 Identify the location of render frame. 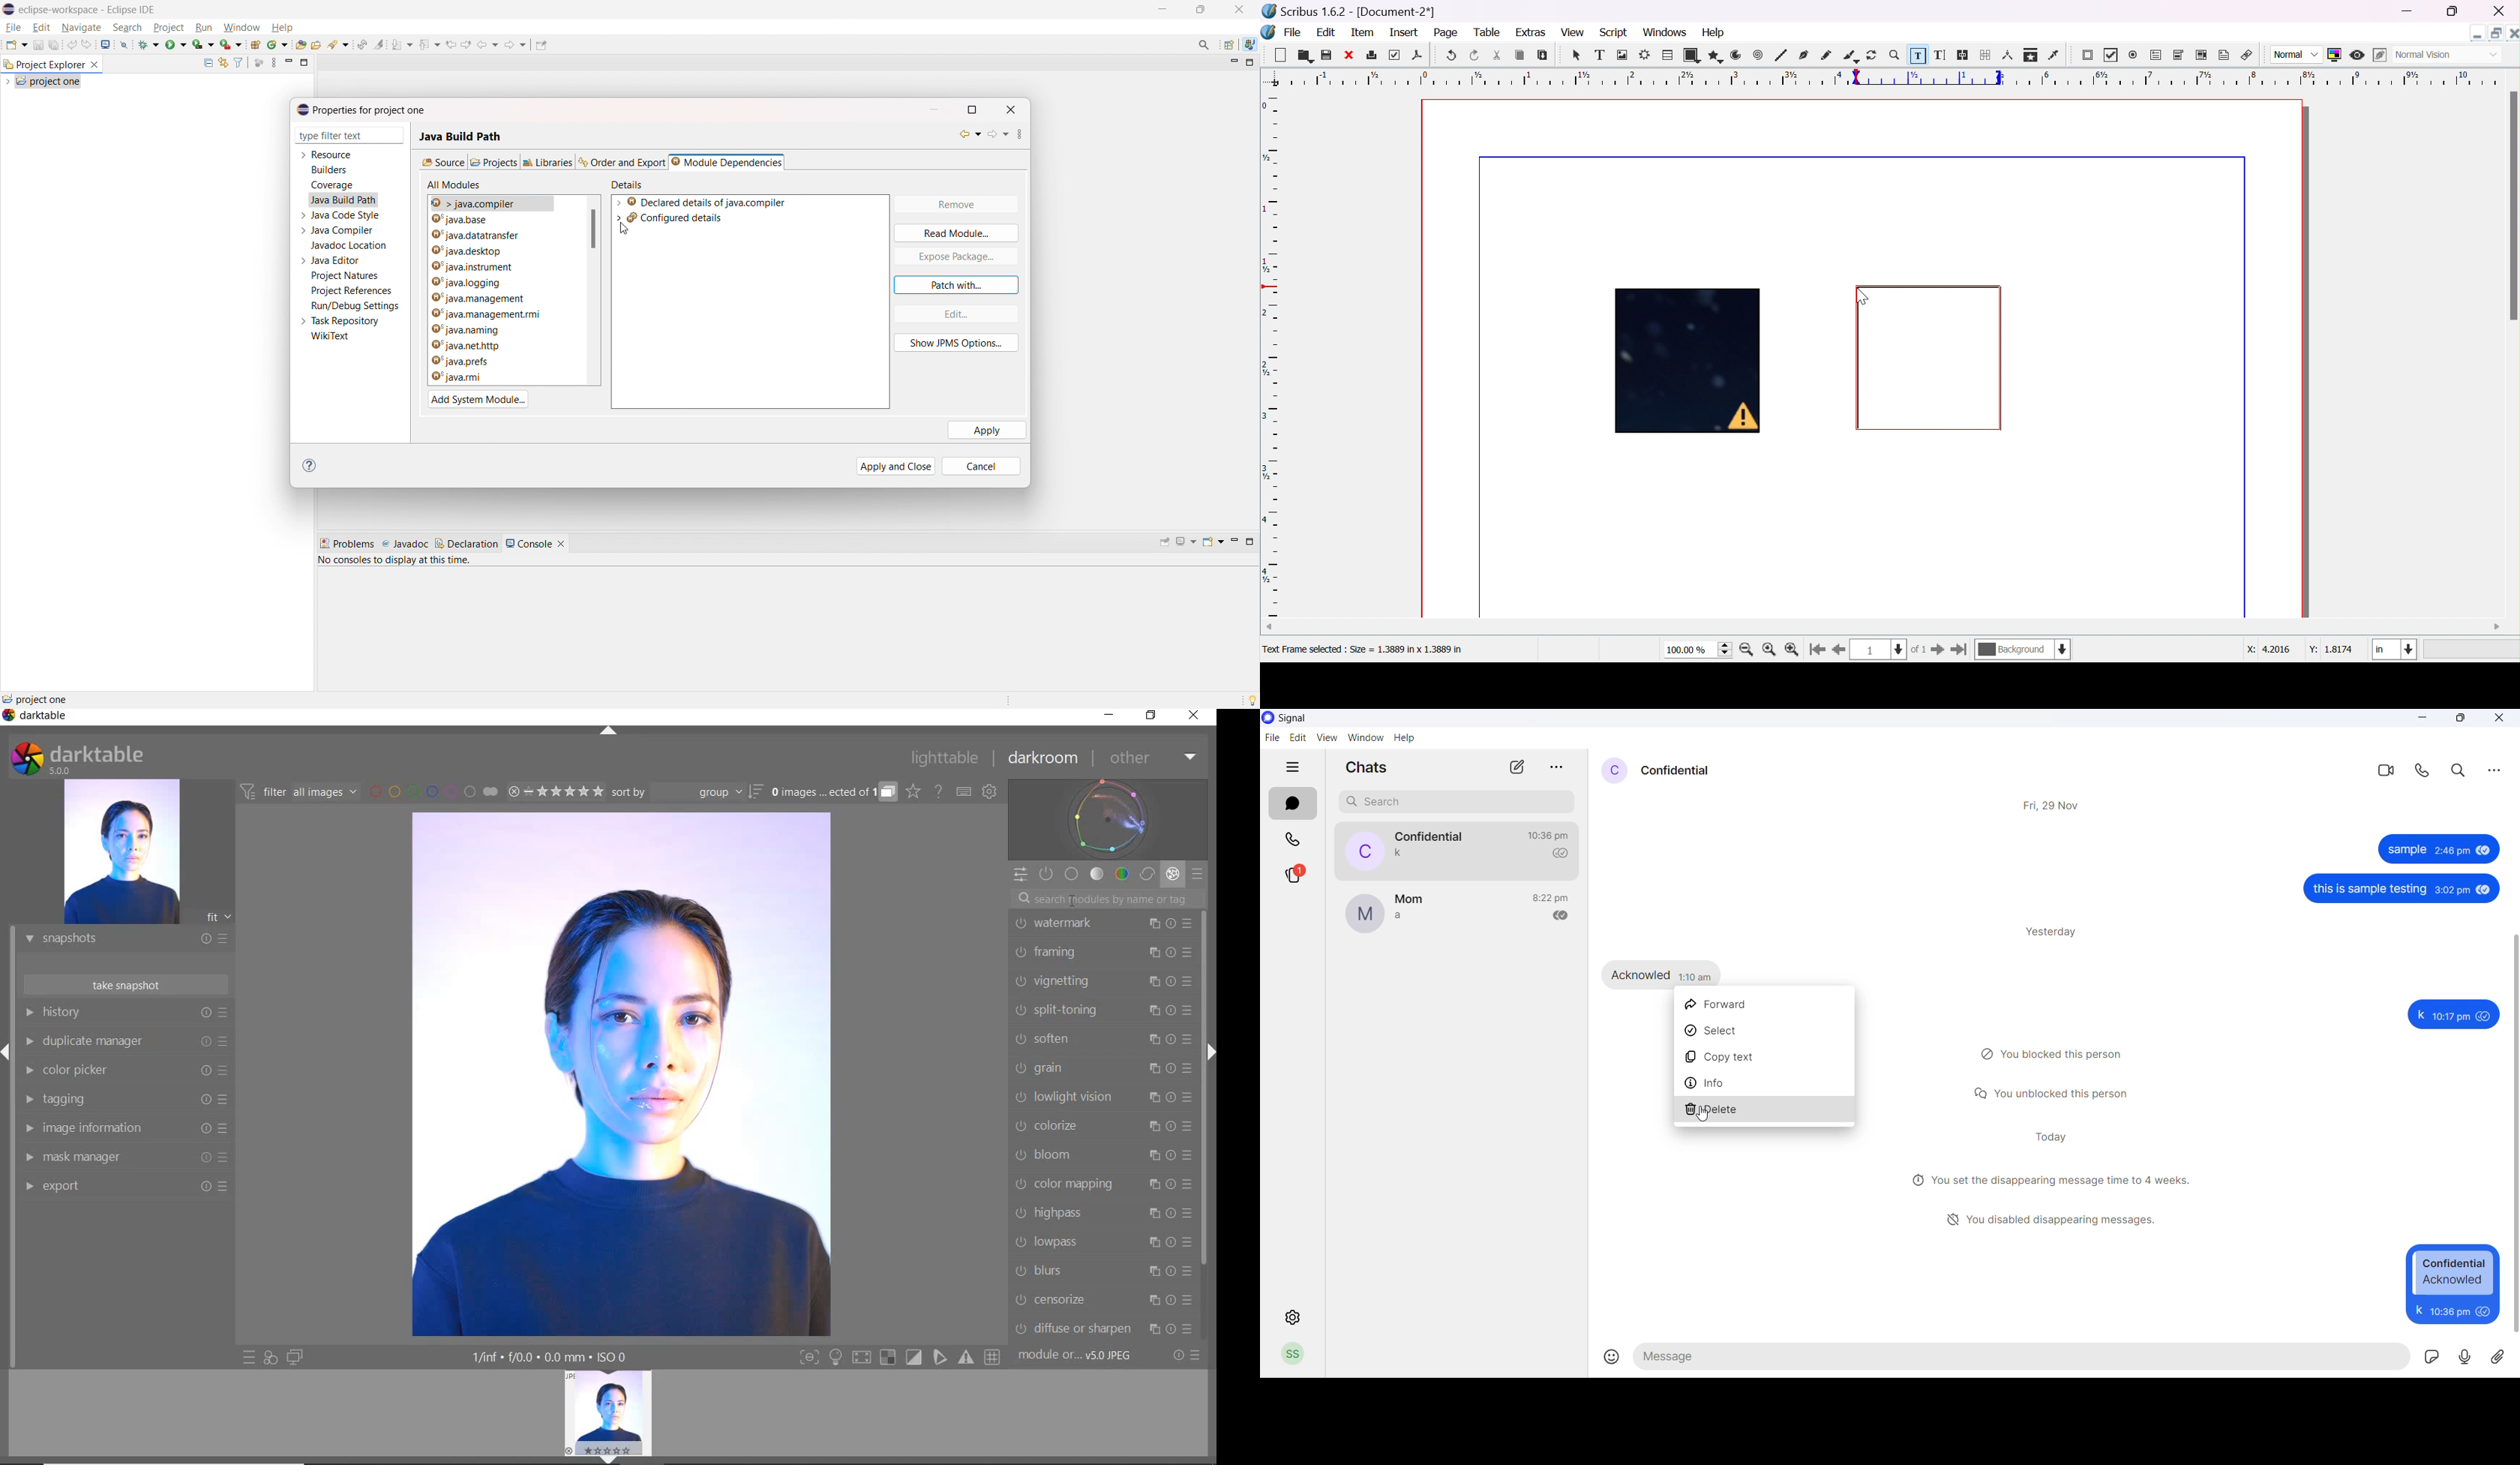
(1645, 54).